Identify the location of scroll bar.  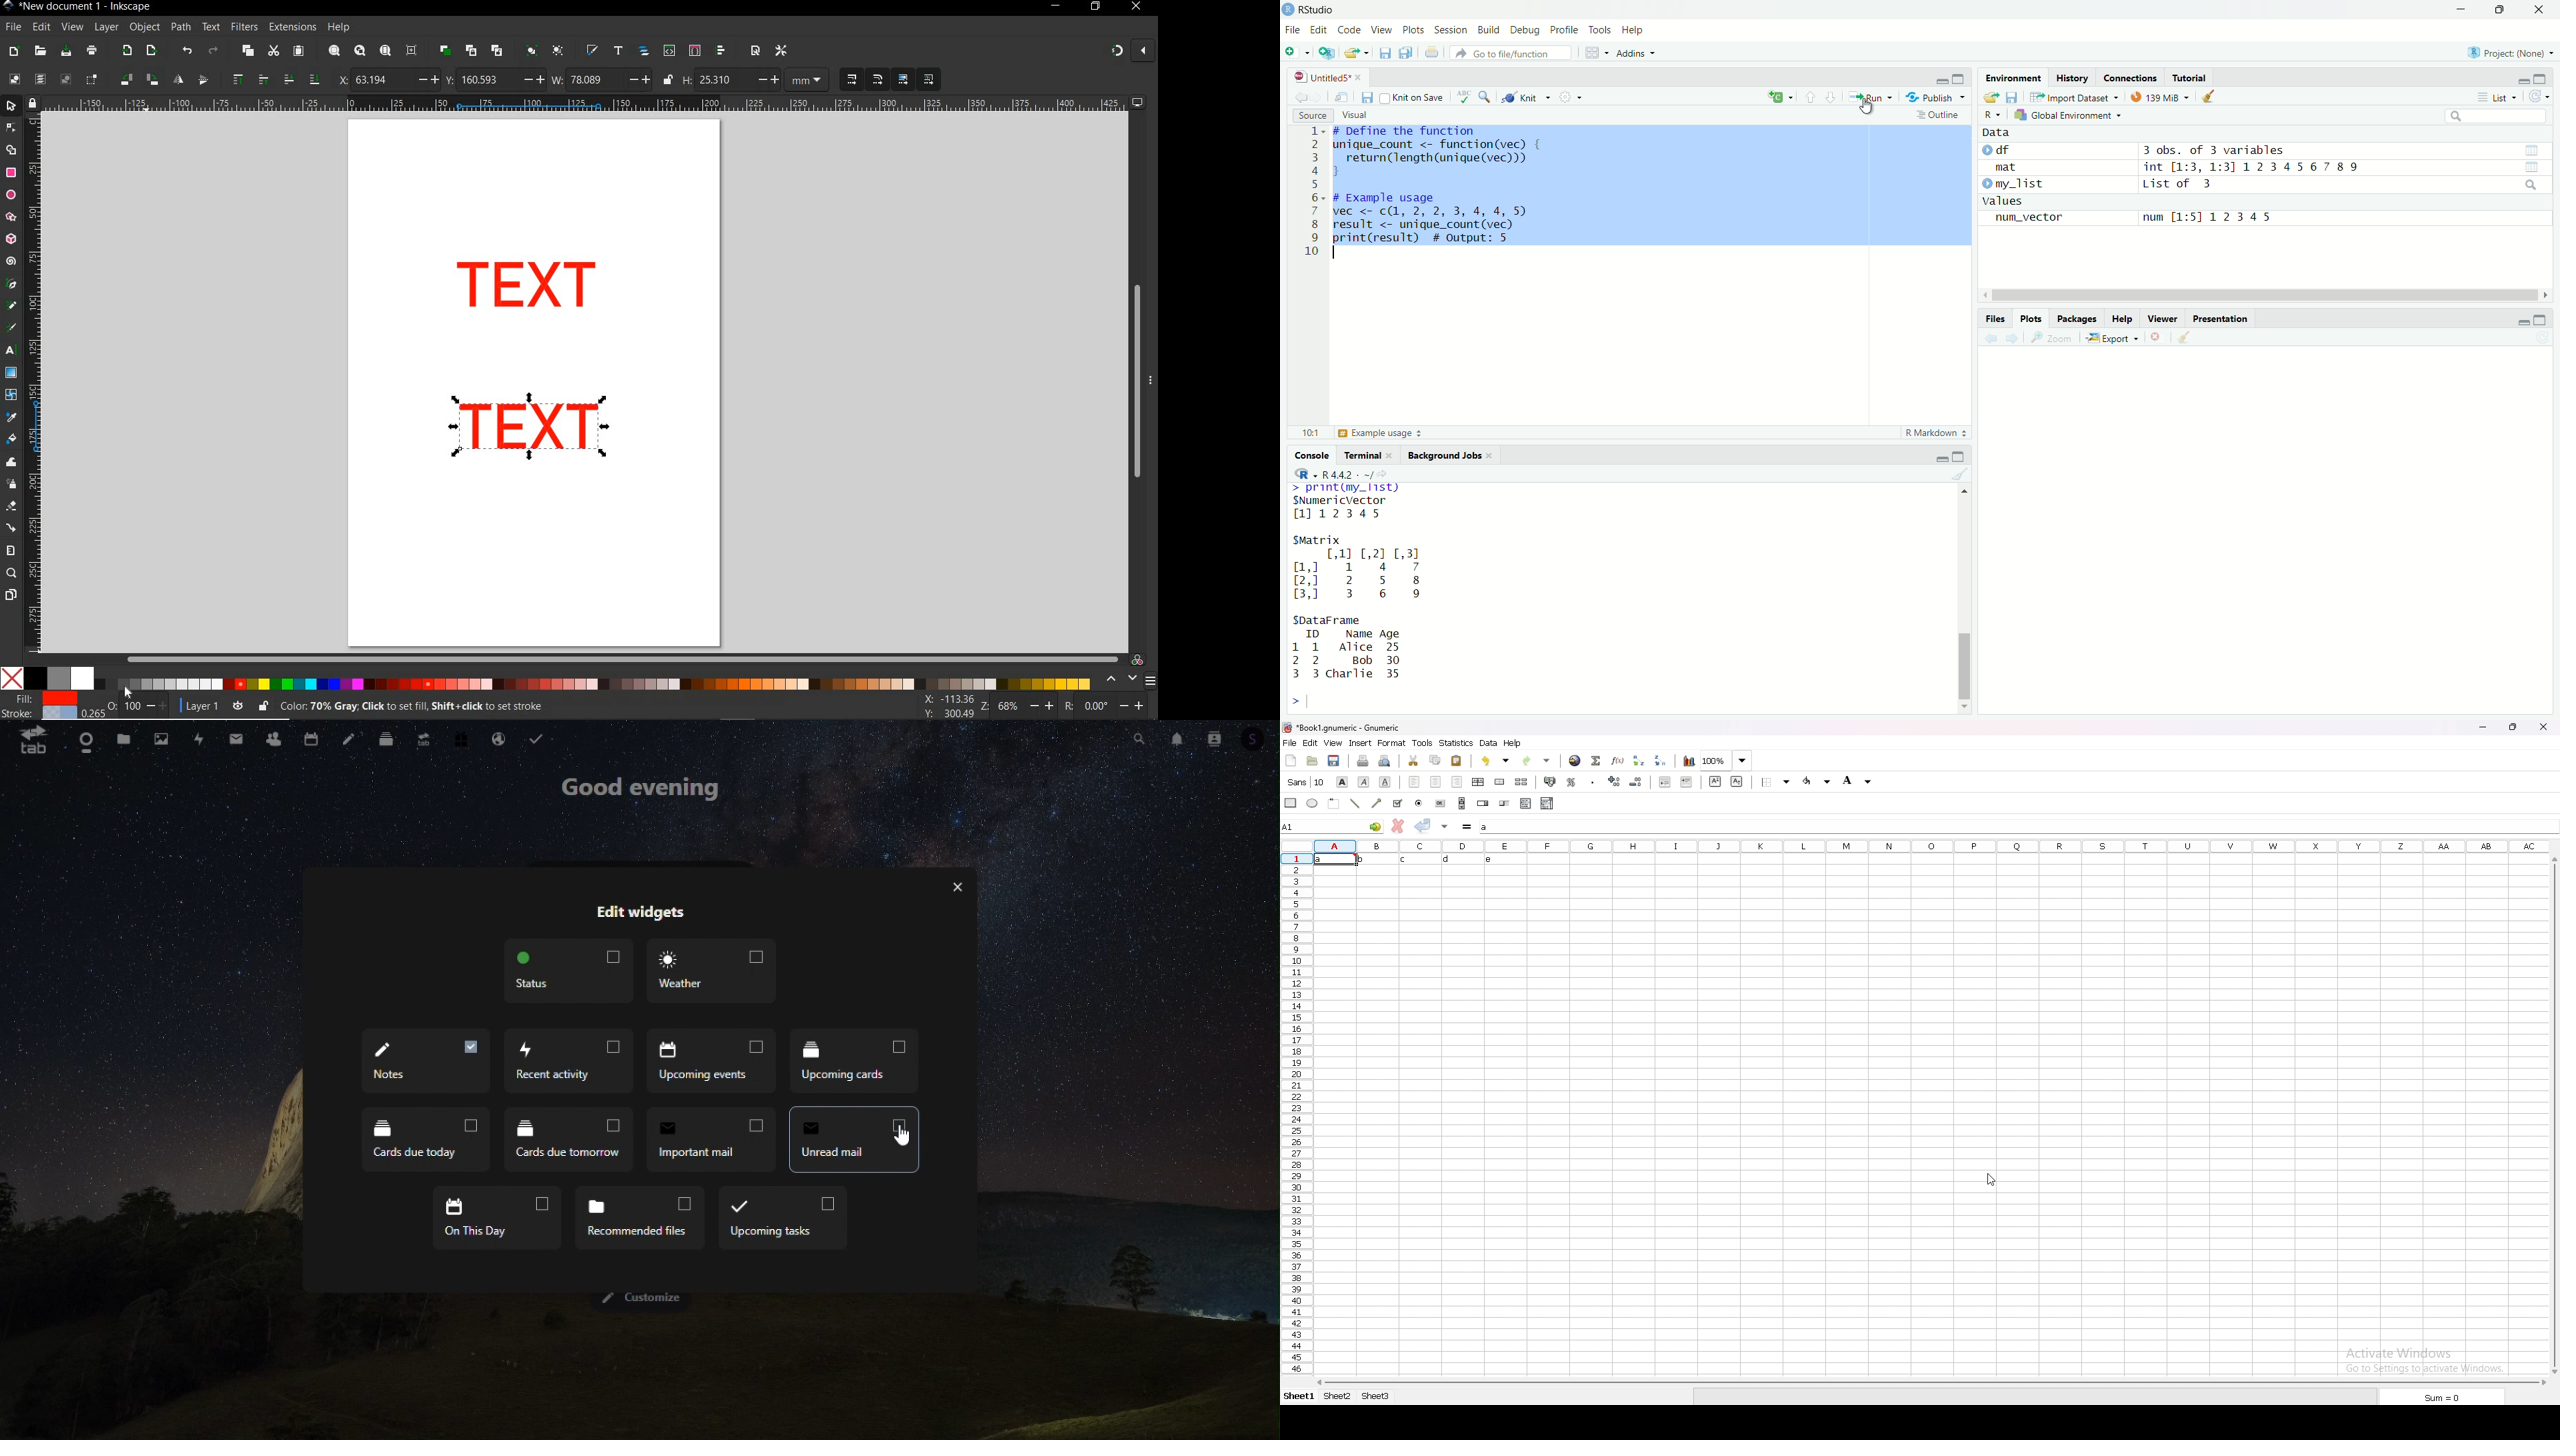
(1462, 803).